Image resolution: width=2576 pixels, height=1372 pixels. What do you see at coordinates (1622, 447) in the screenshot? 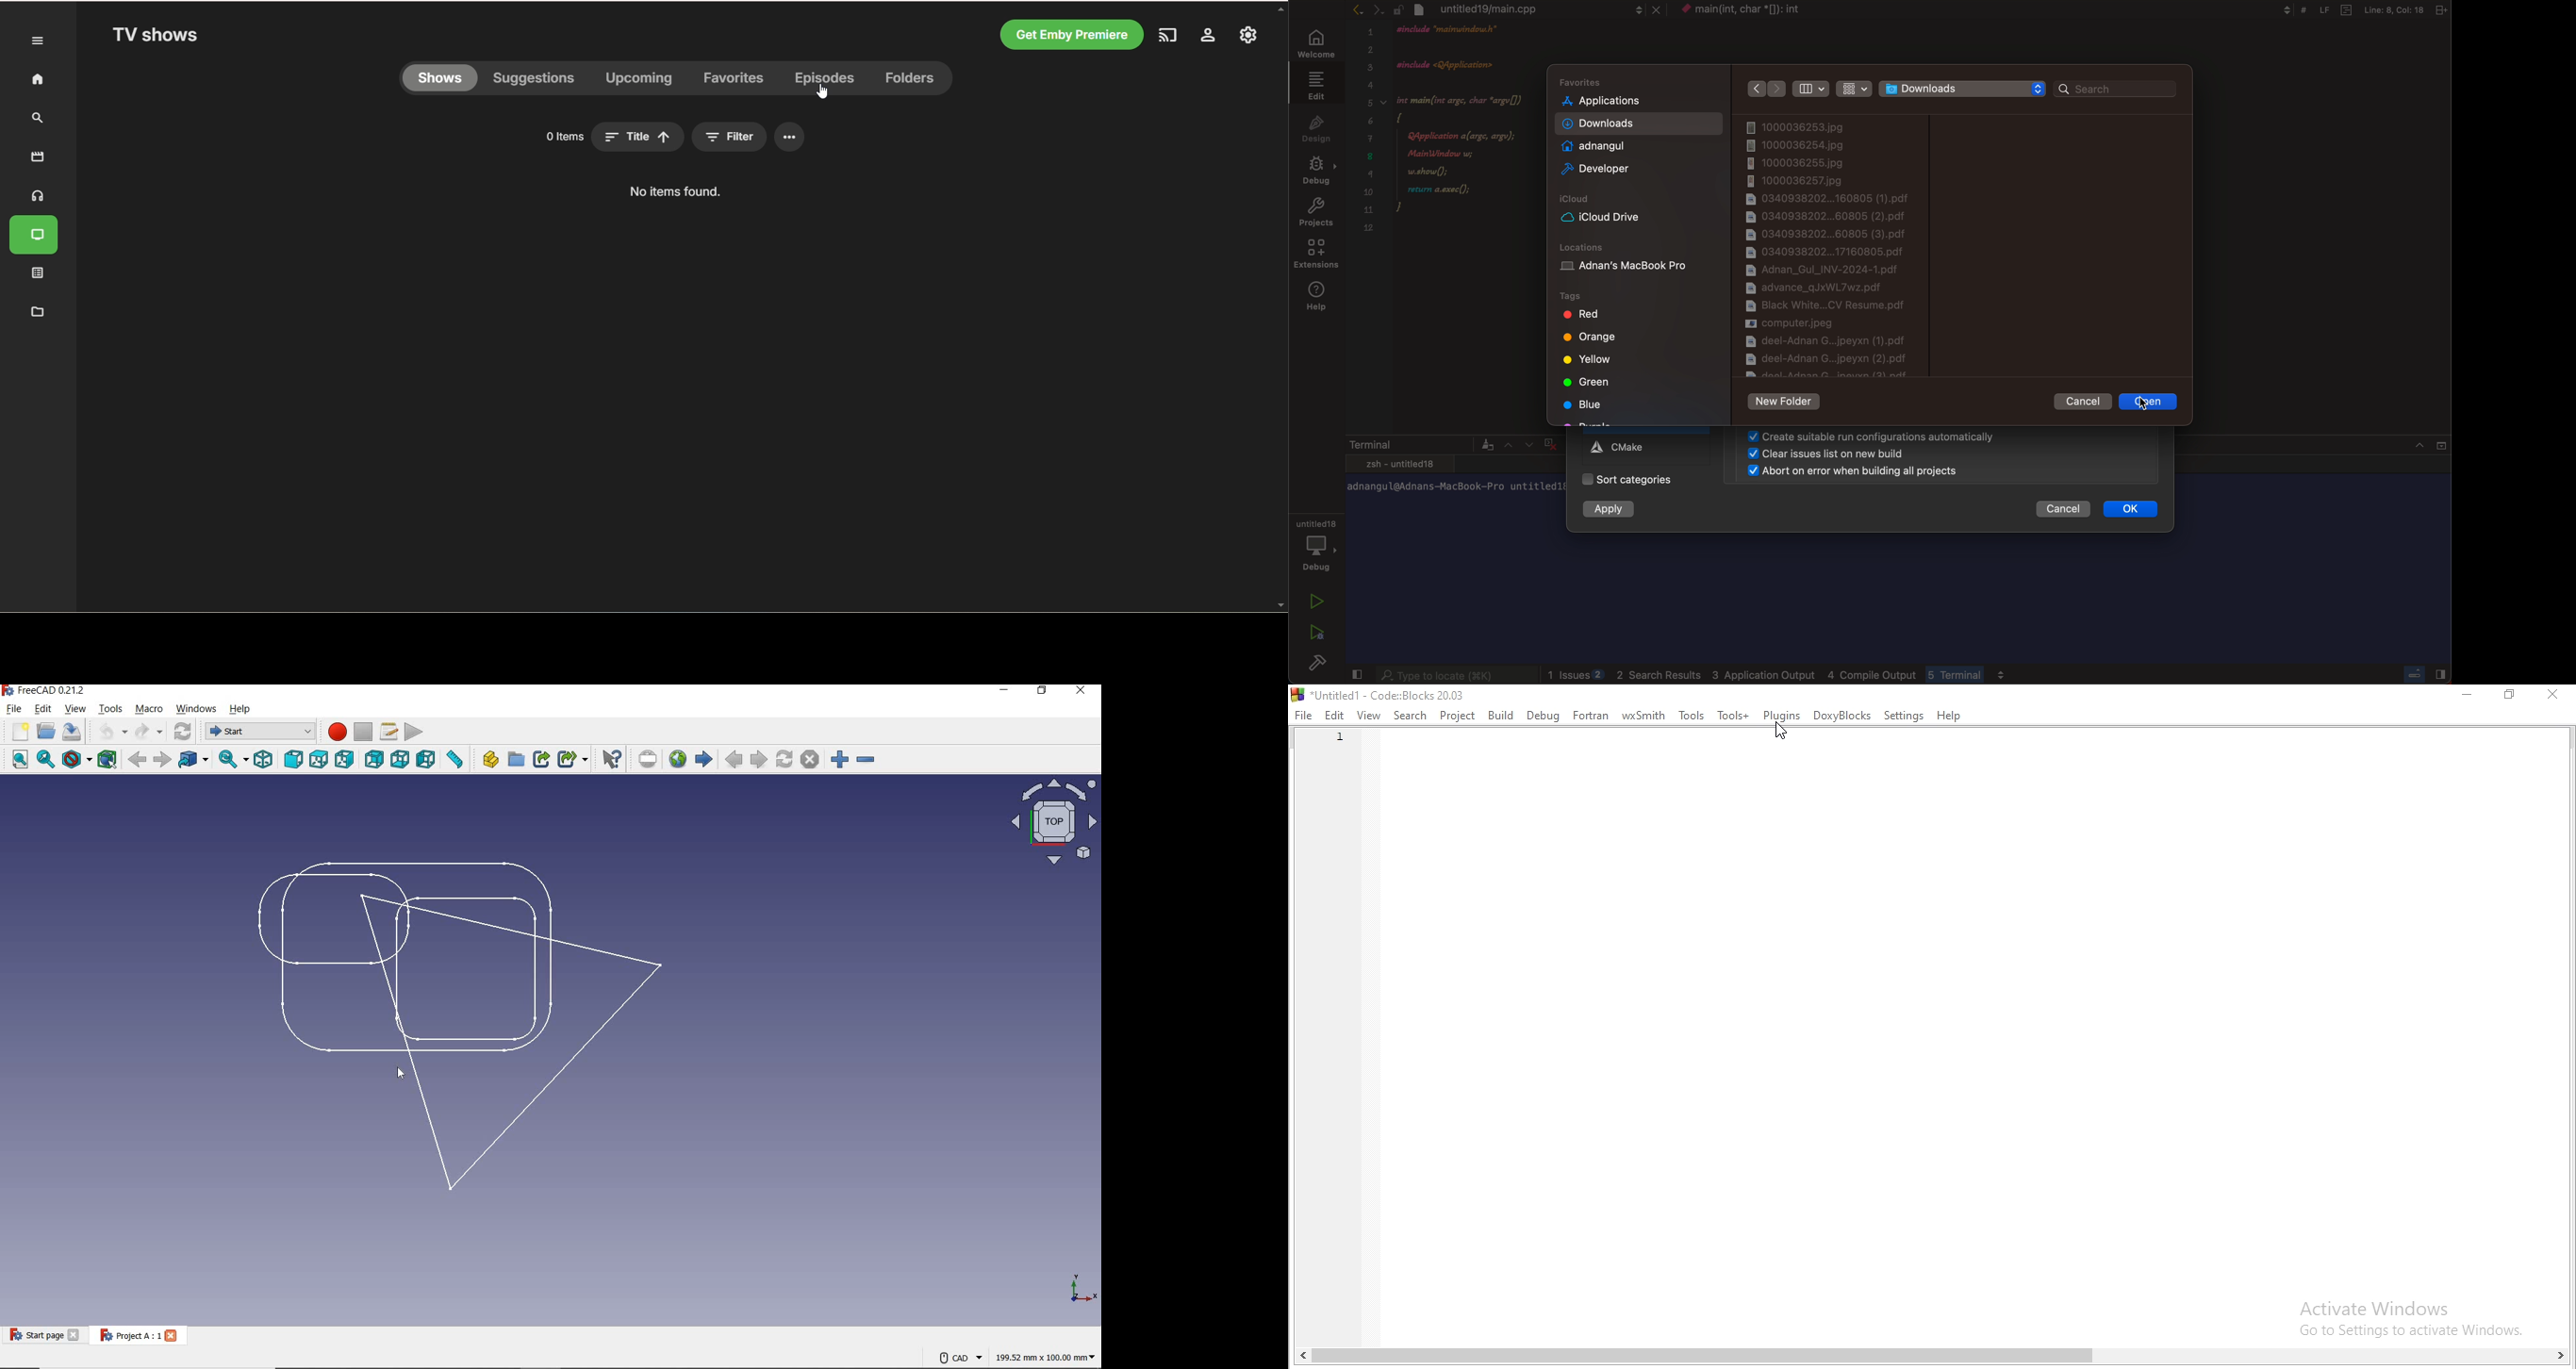
I see `cmake` at bounding box center [1622, 447].